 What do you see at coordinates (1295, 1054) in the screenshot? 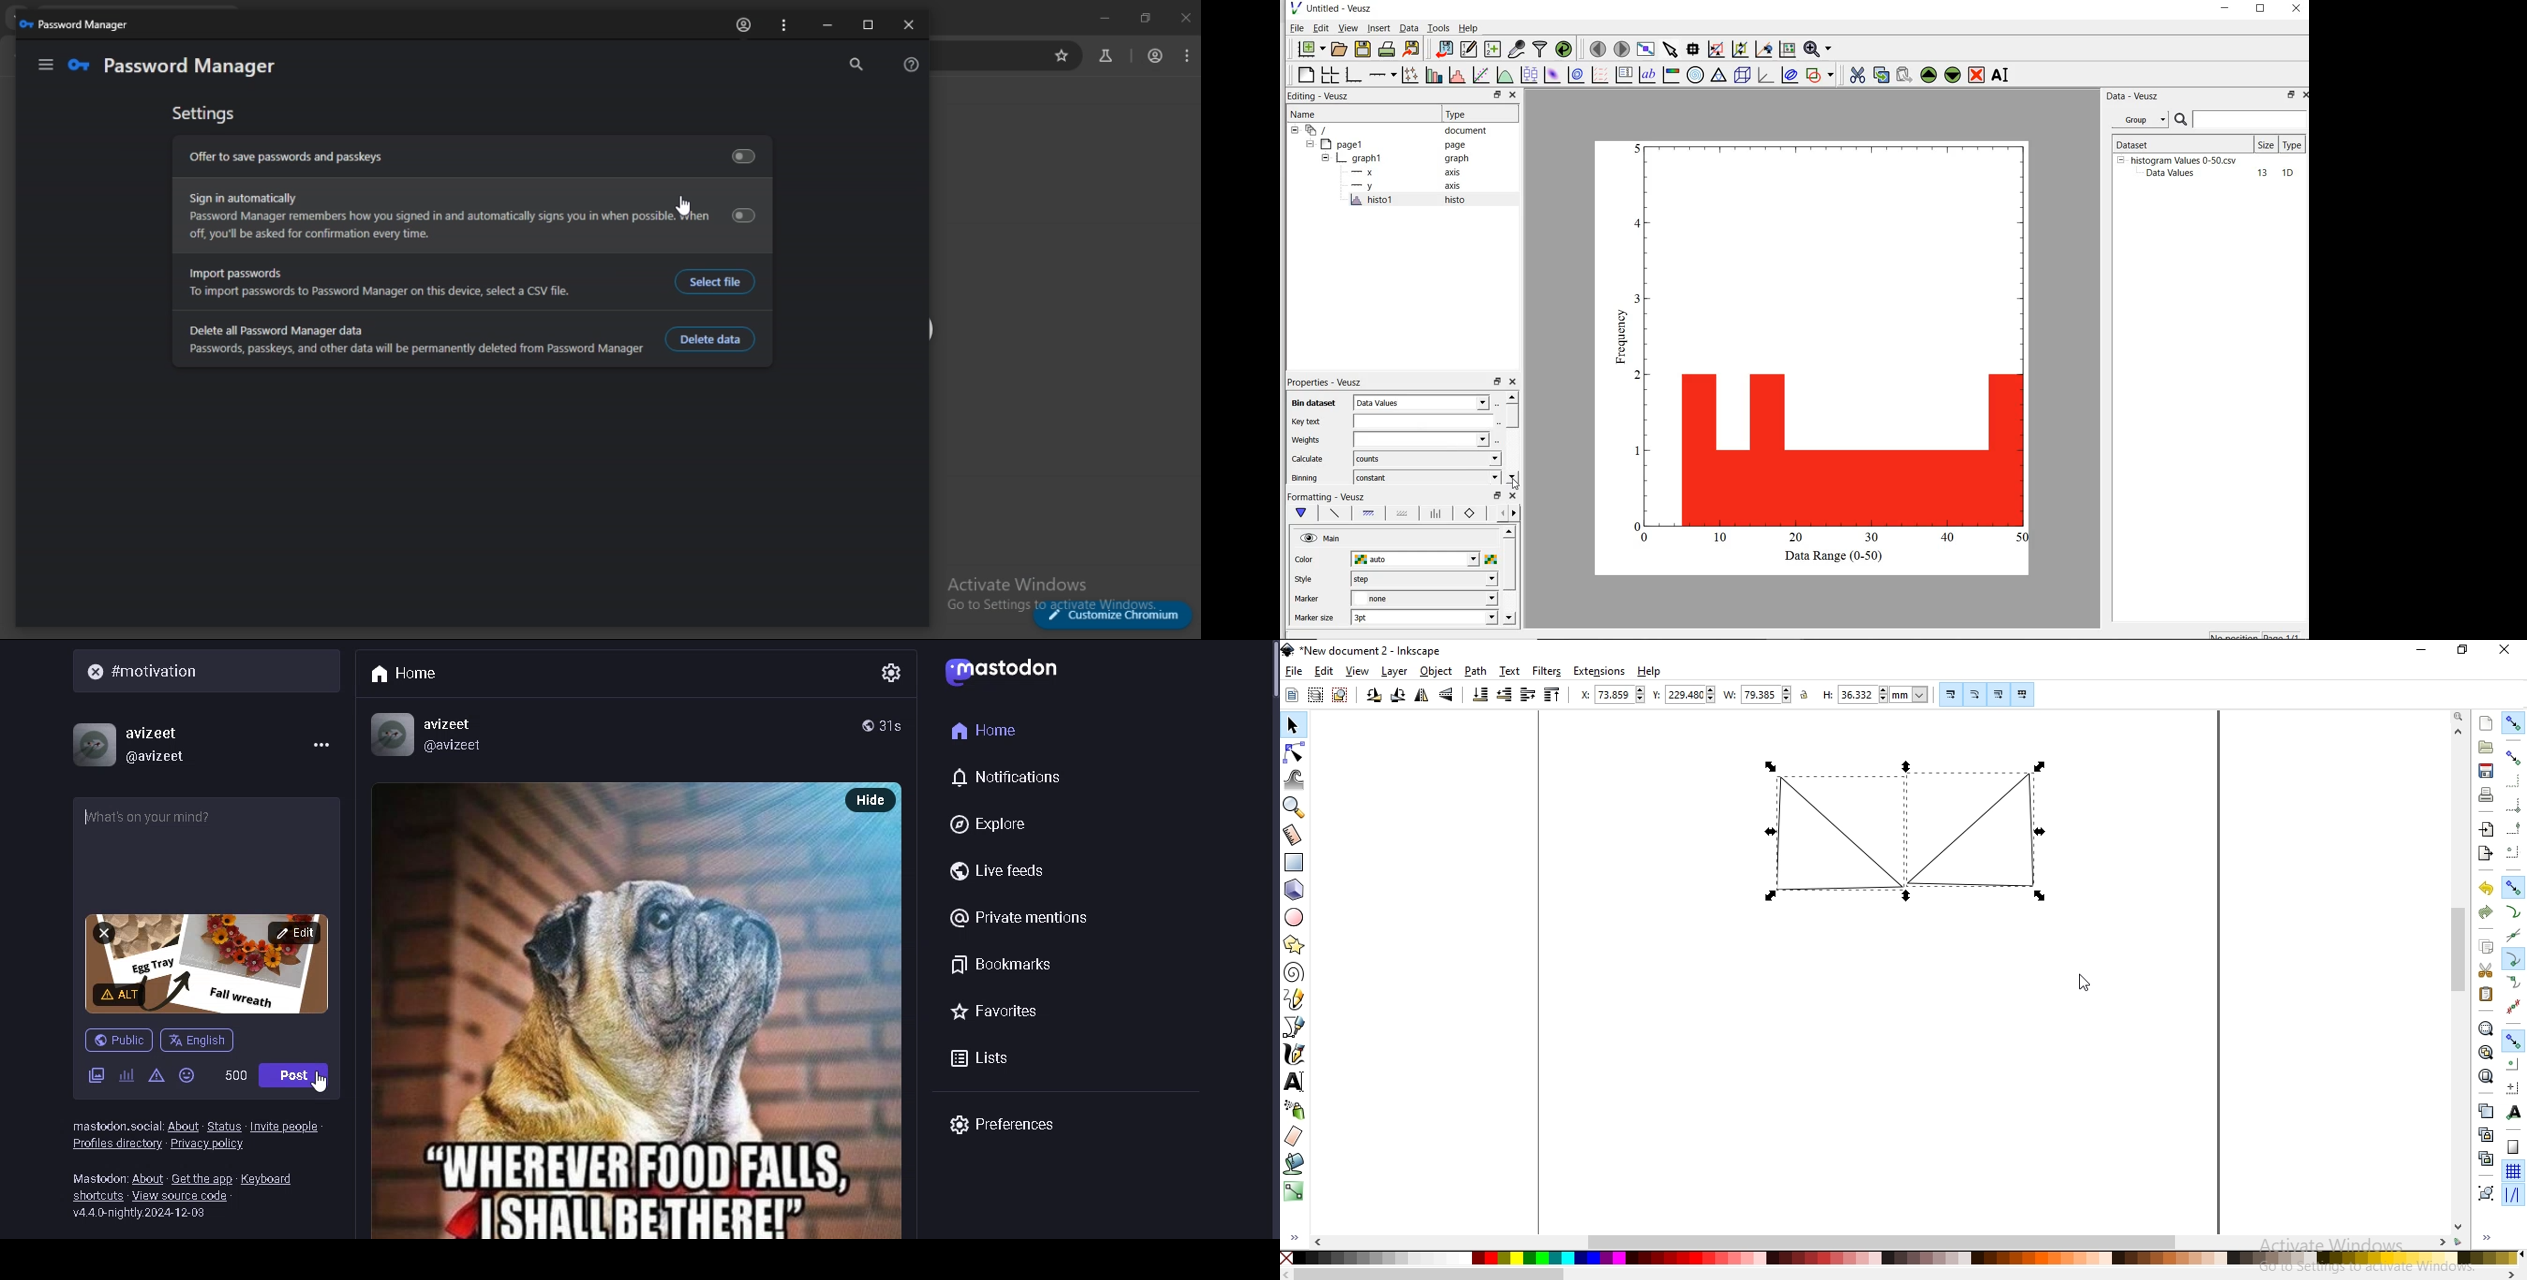
I see `draw calligraphic or brush strokes` at bounding box center [1295, 1054].